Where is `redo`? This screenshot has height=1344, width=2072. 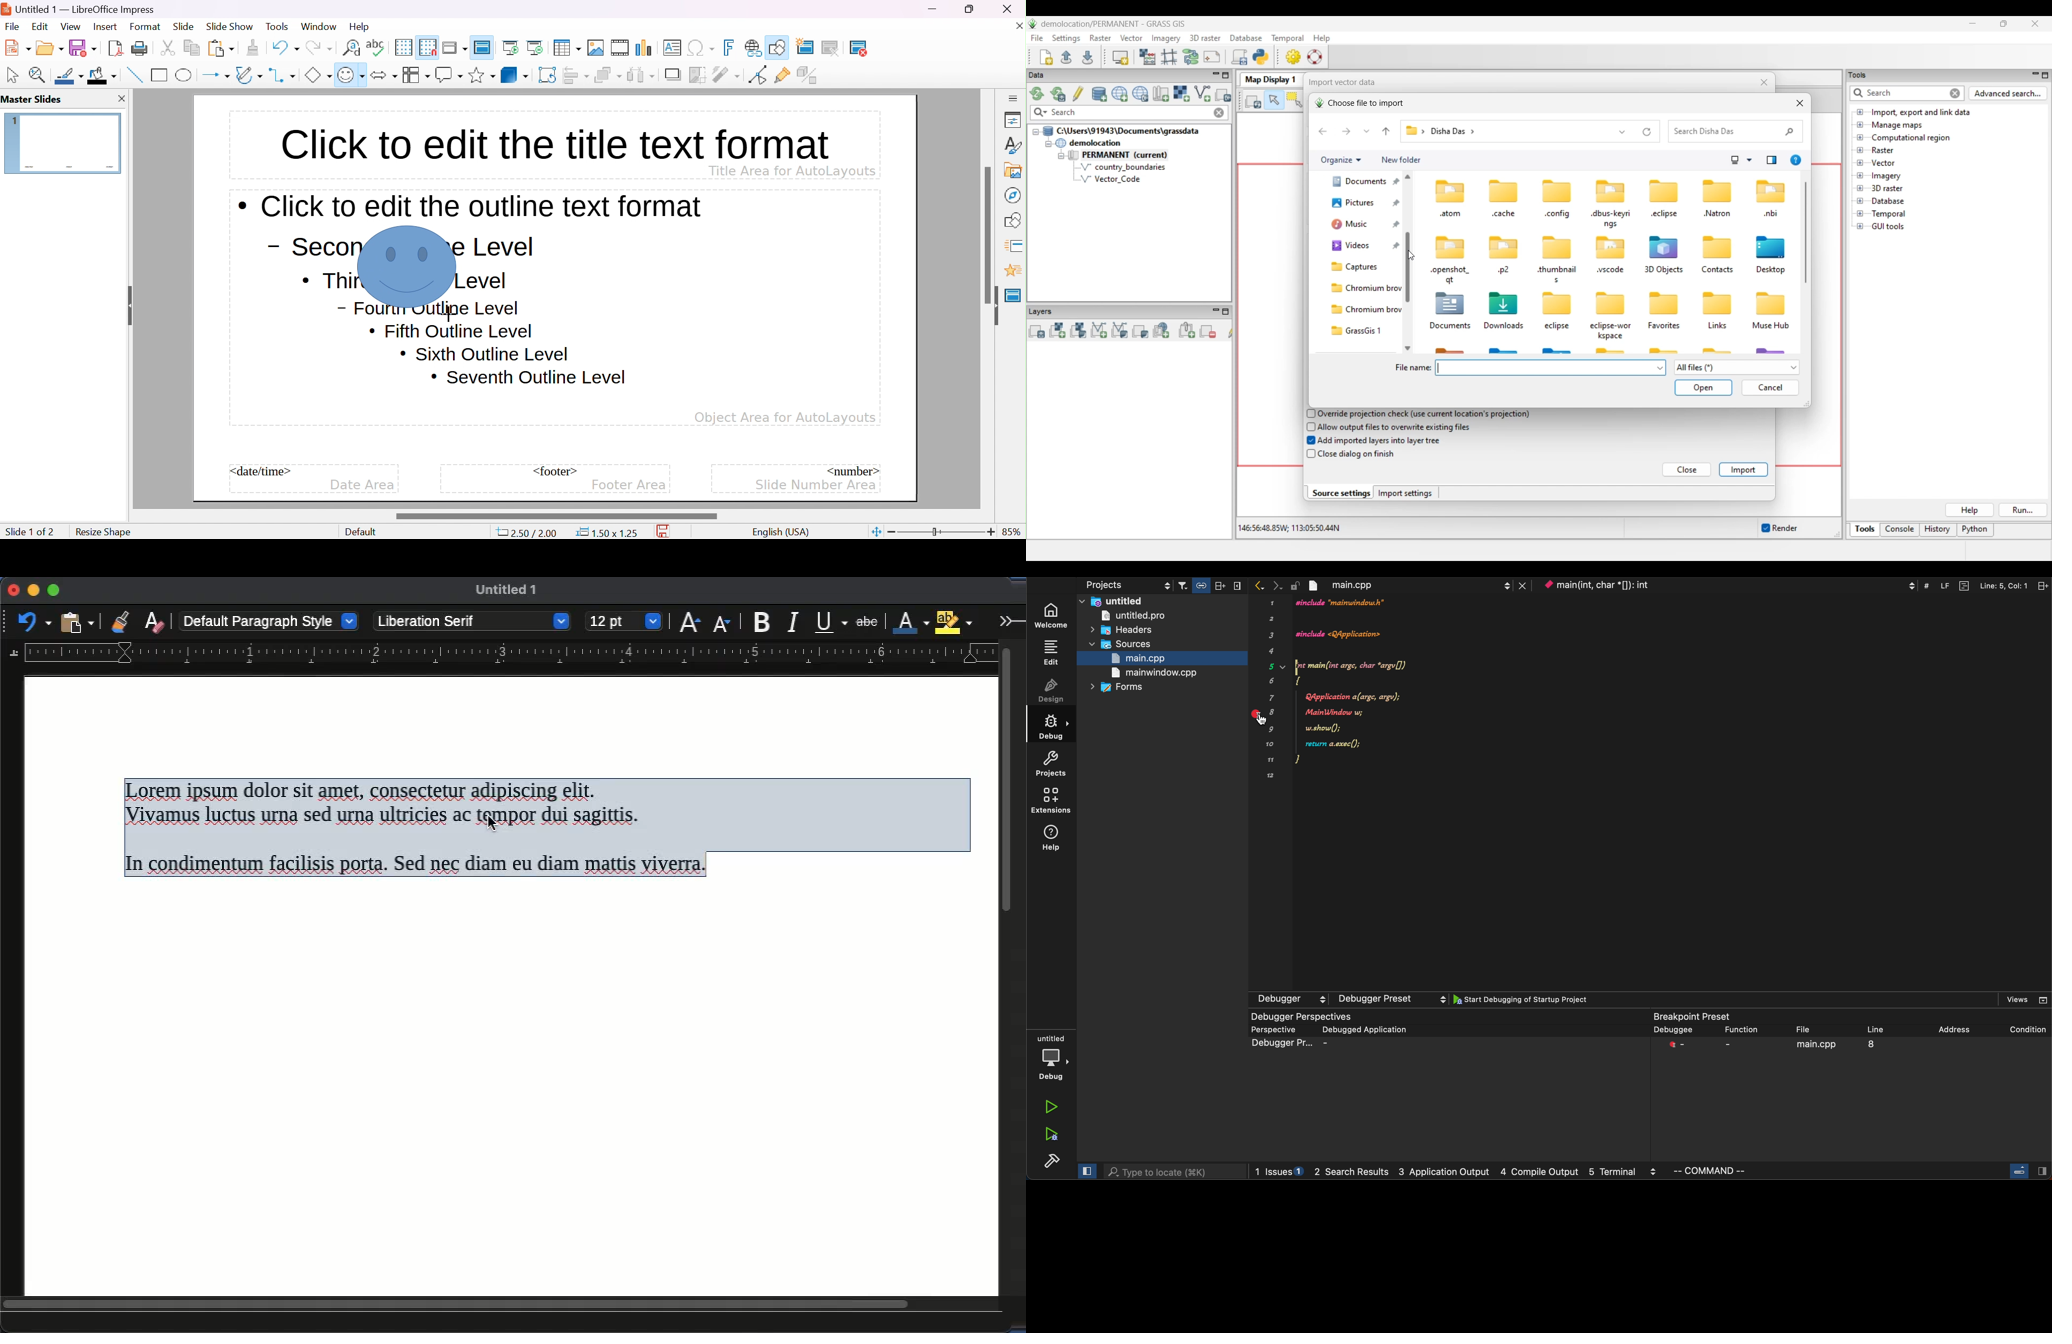
redo is located at coordinates (318, 46).